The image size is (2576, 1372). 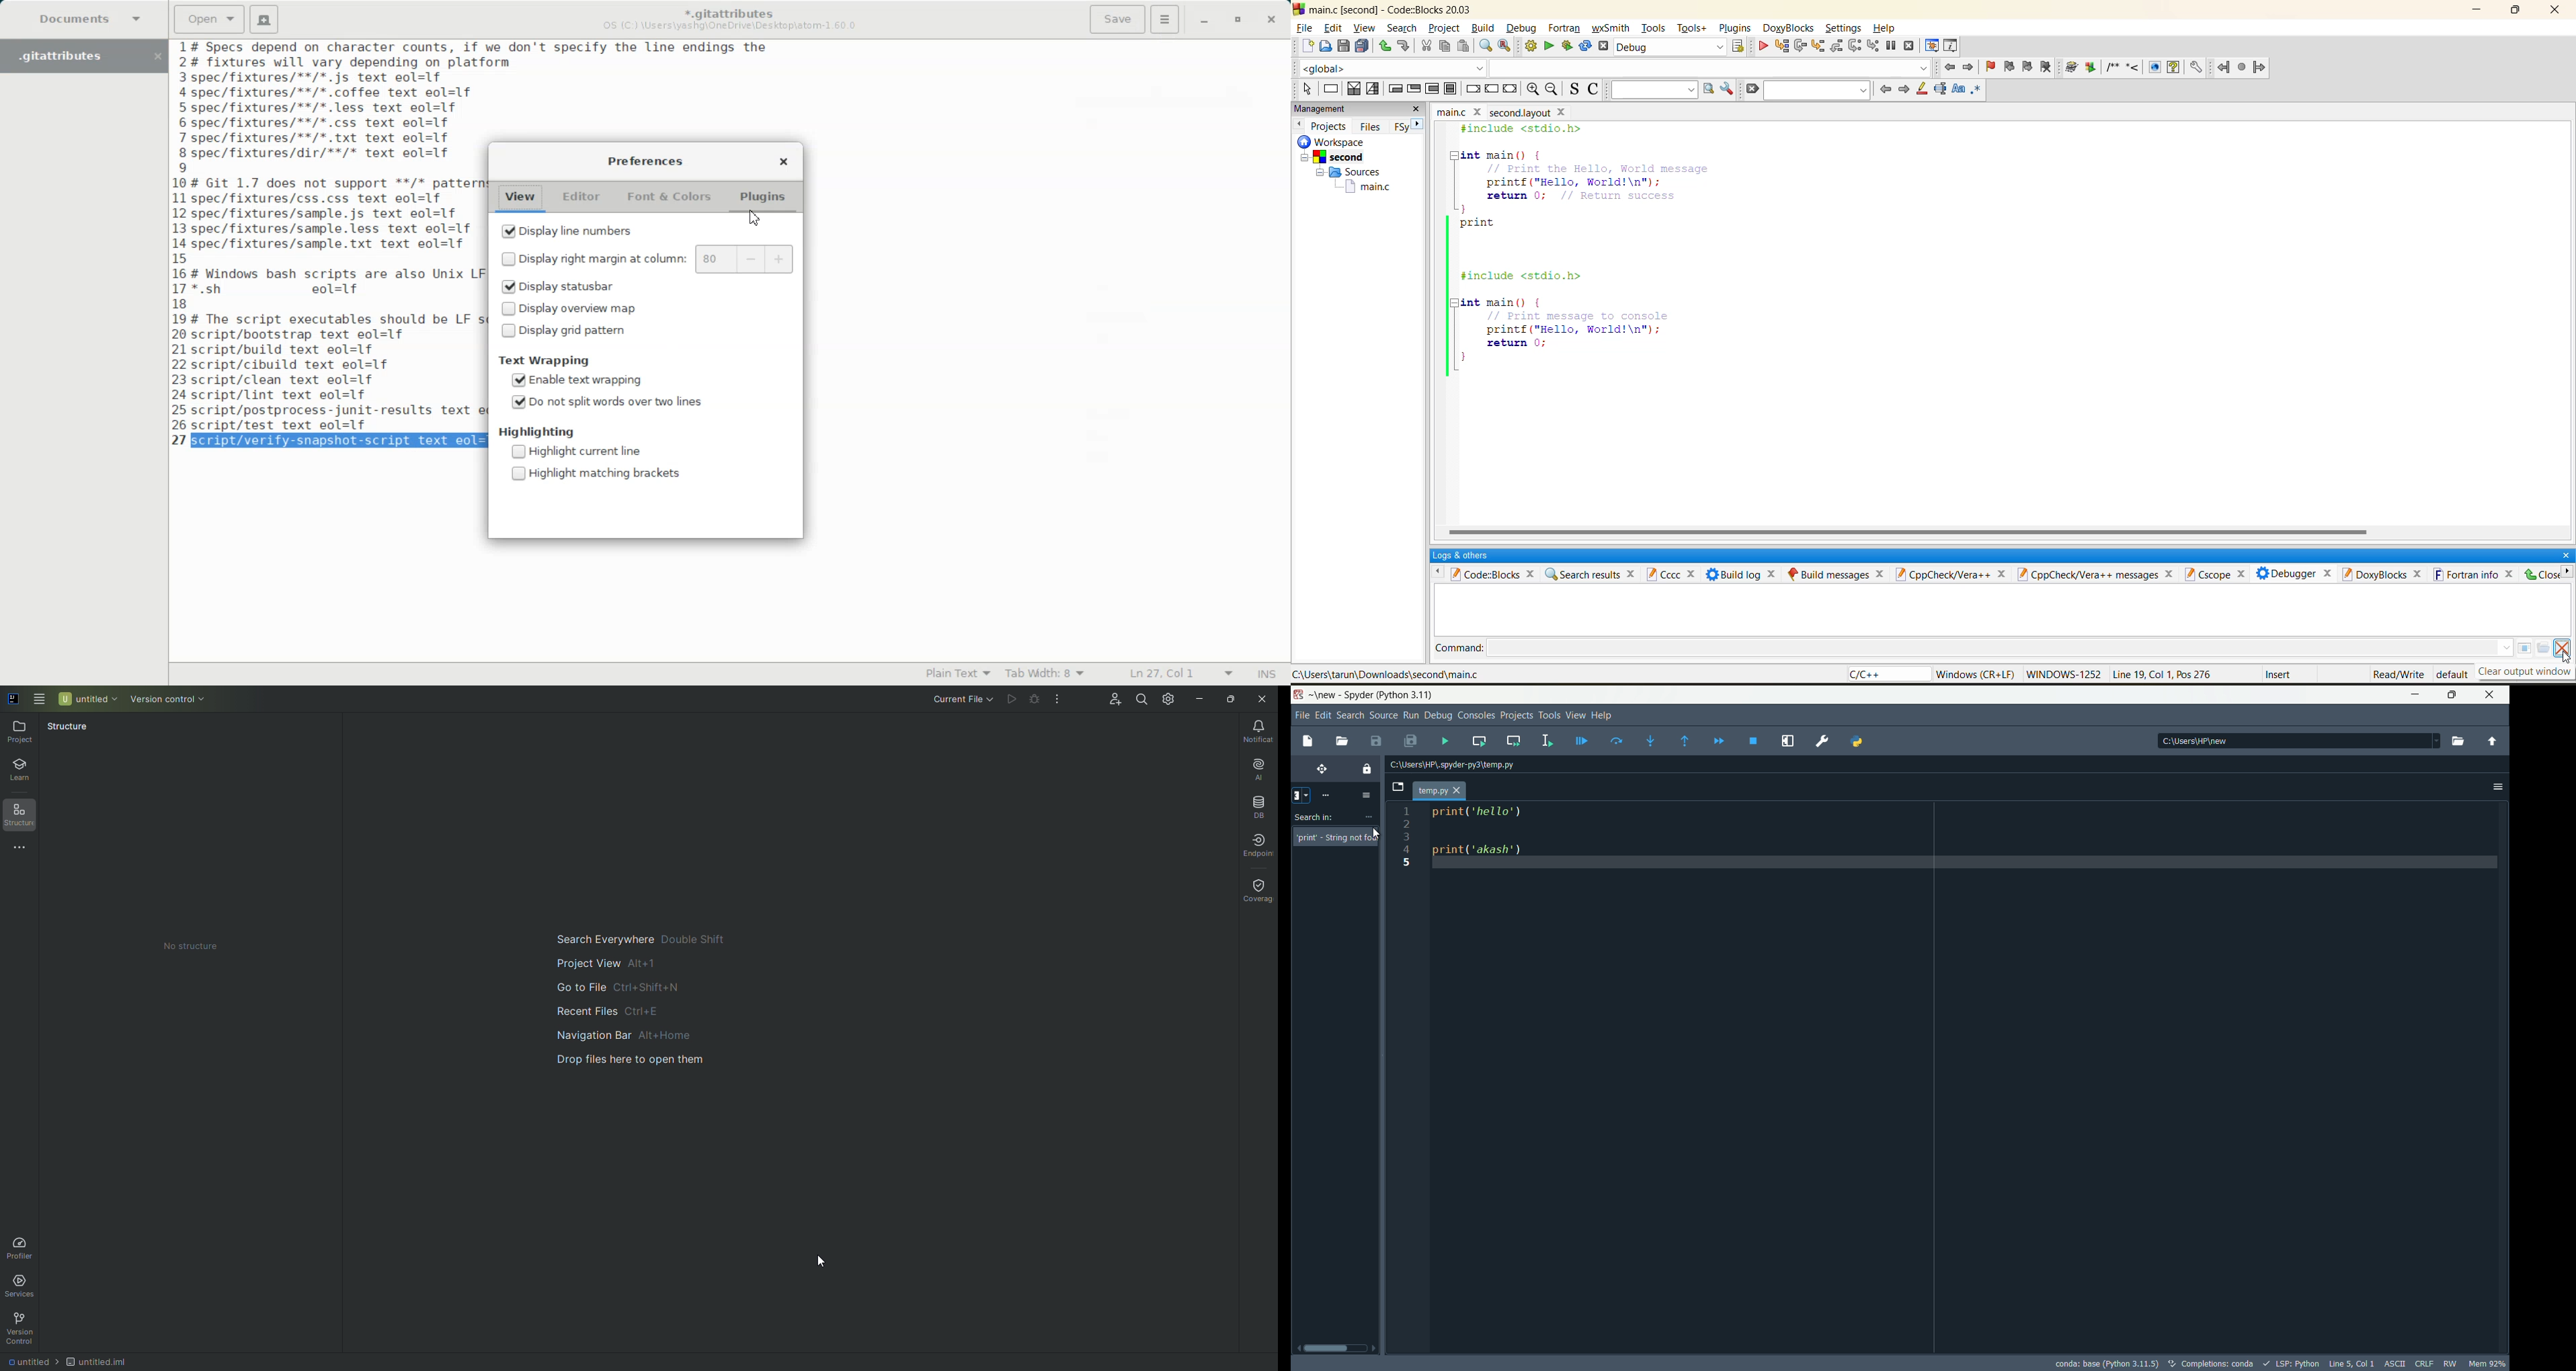 I want to click on help, so click(x=1885, y=28).